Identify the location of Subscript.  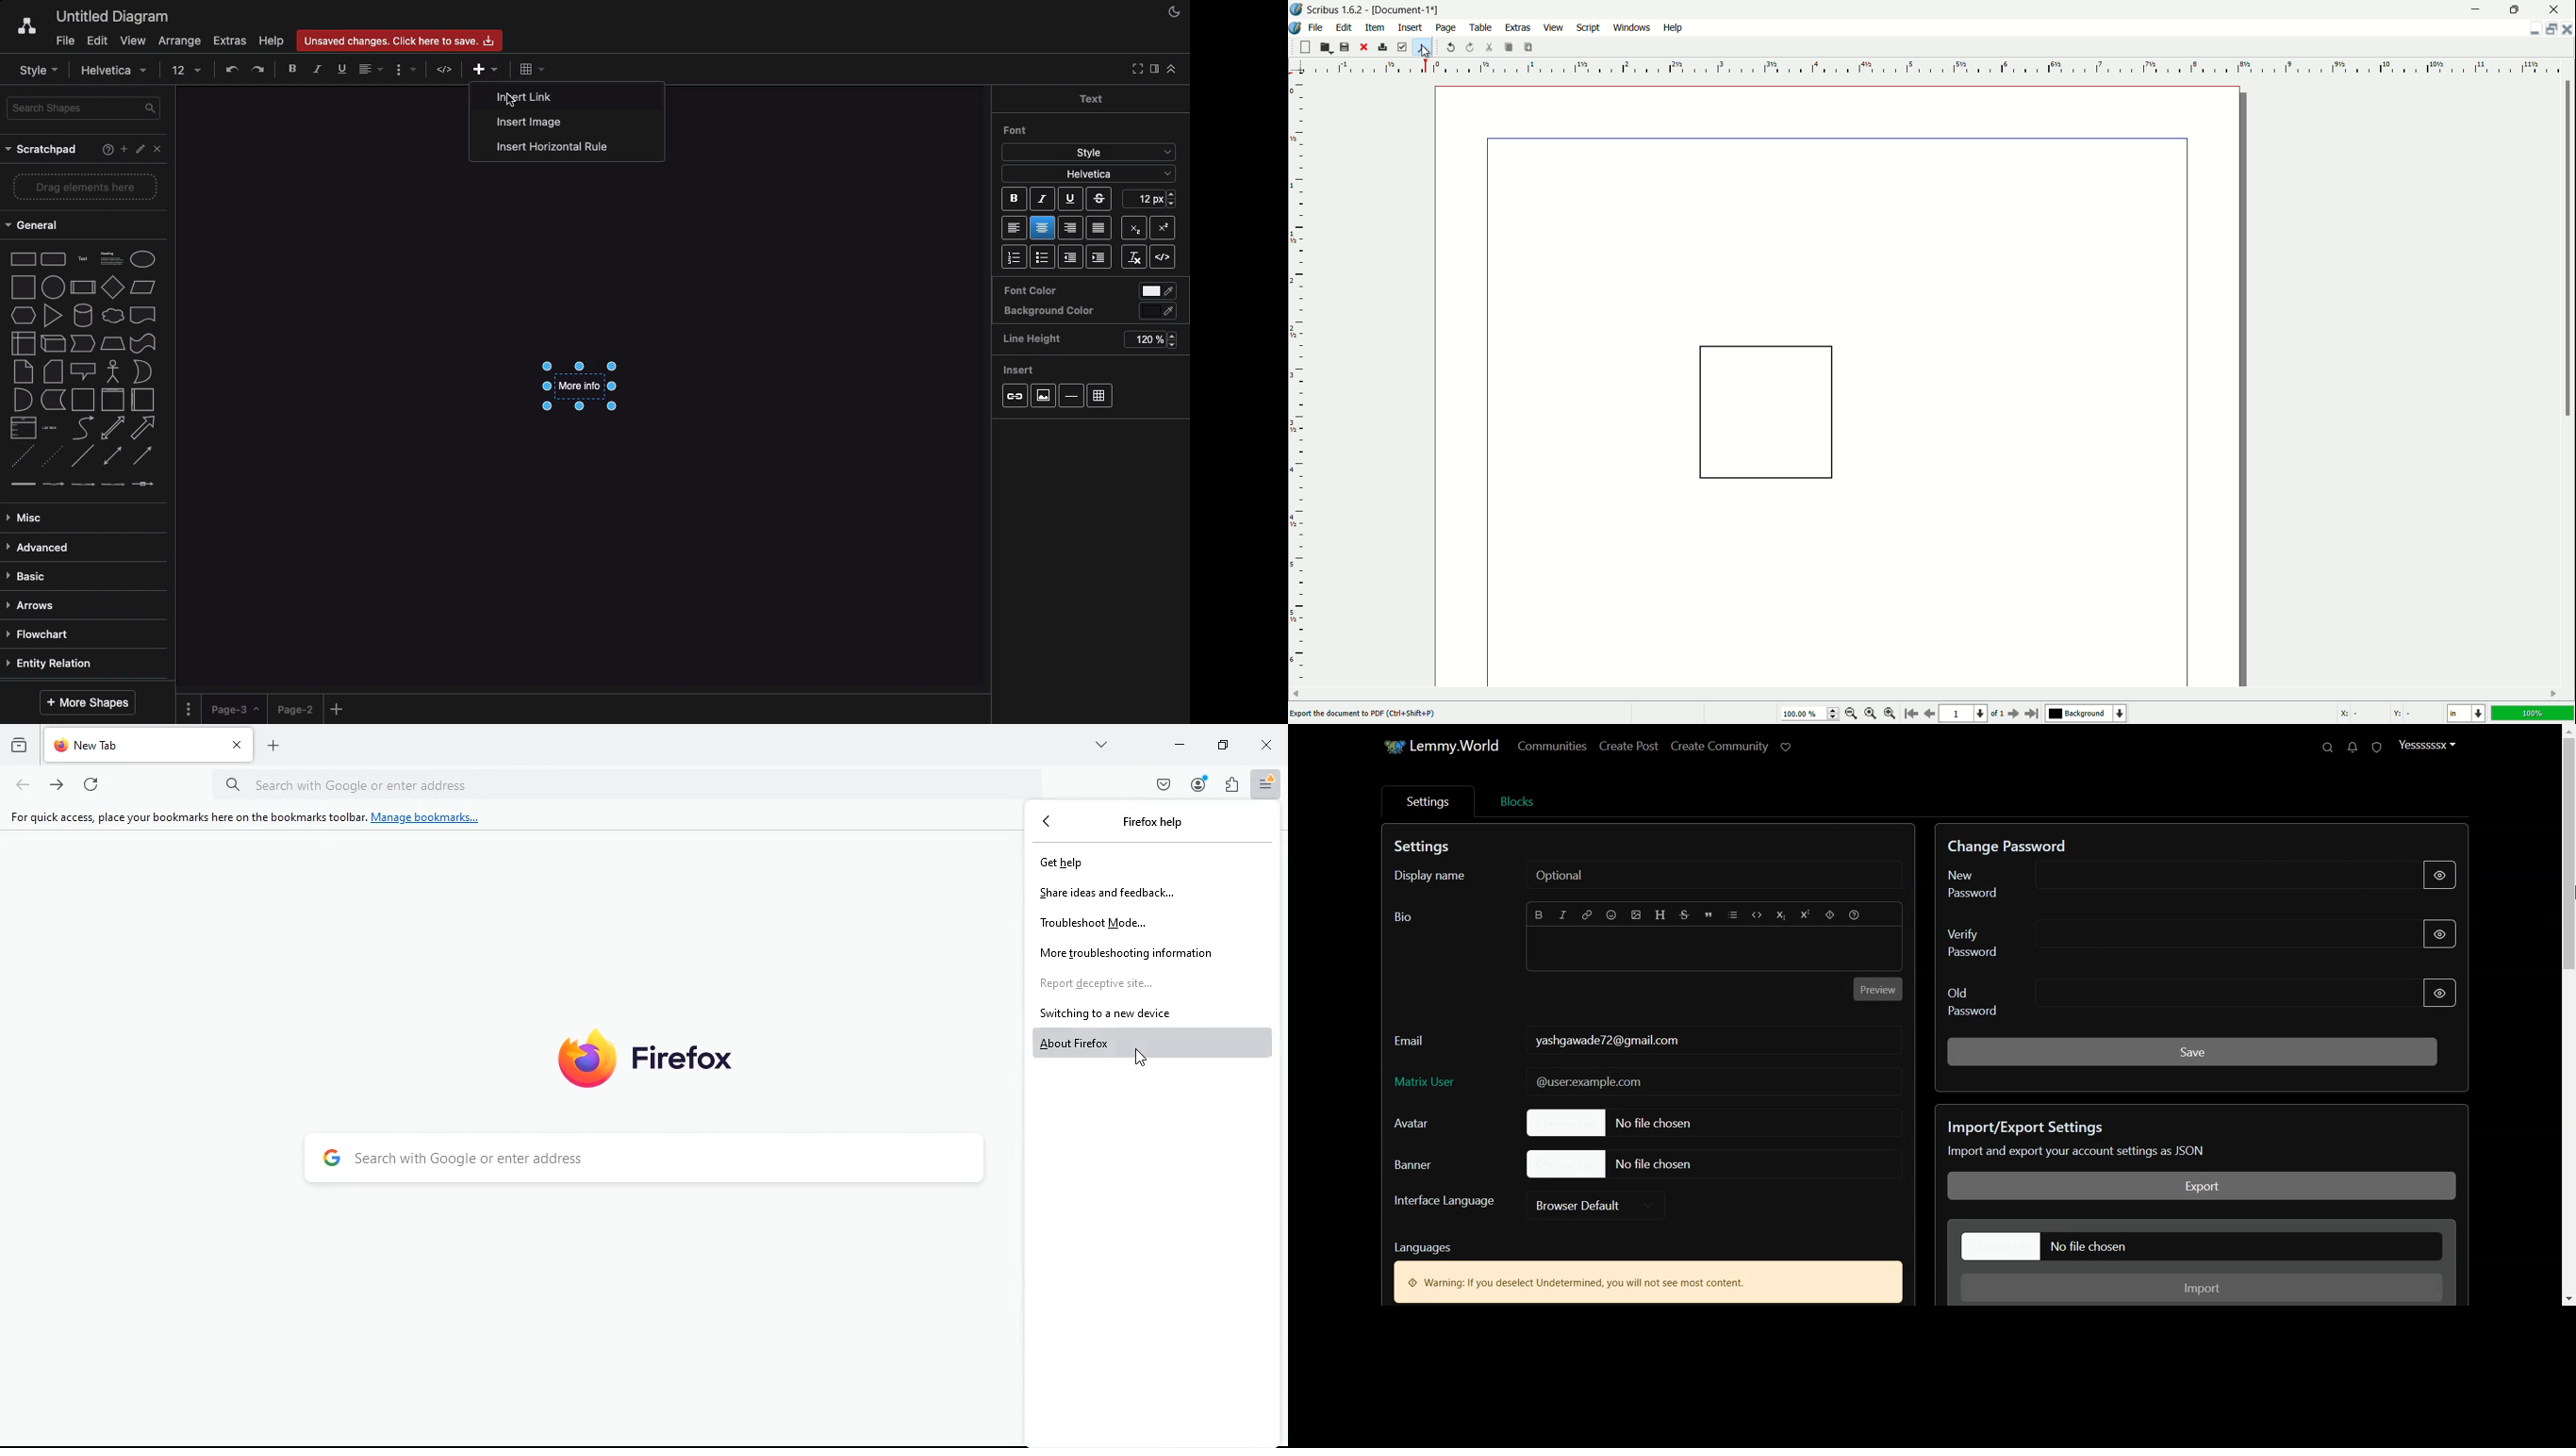
(1167, 225).